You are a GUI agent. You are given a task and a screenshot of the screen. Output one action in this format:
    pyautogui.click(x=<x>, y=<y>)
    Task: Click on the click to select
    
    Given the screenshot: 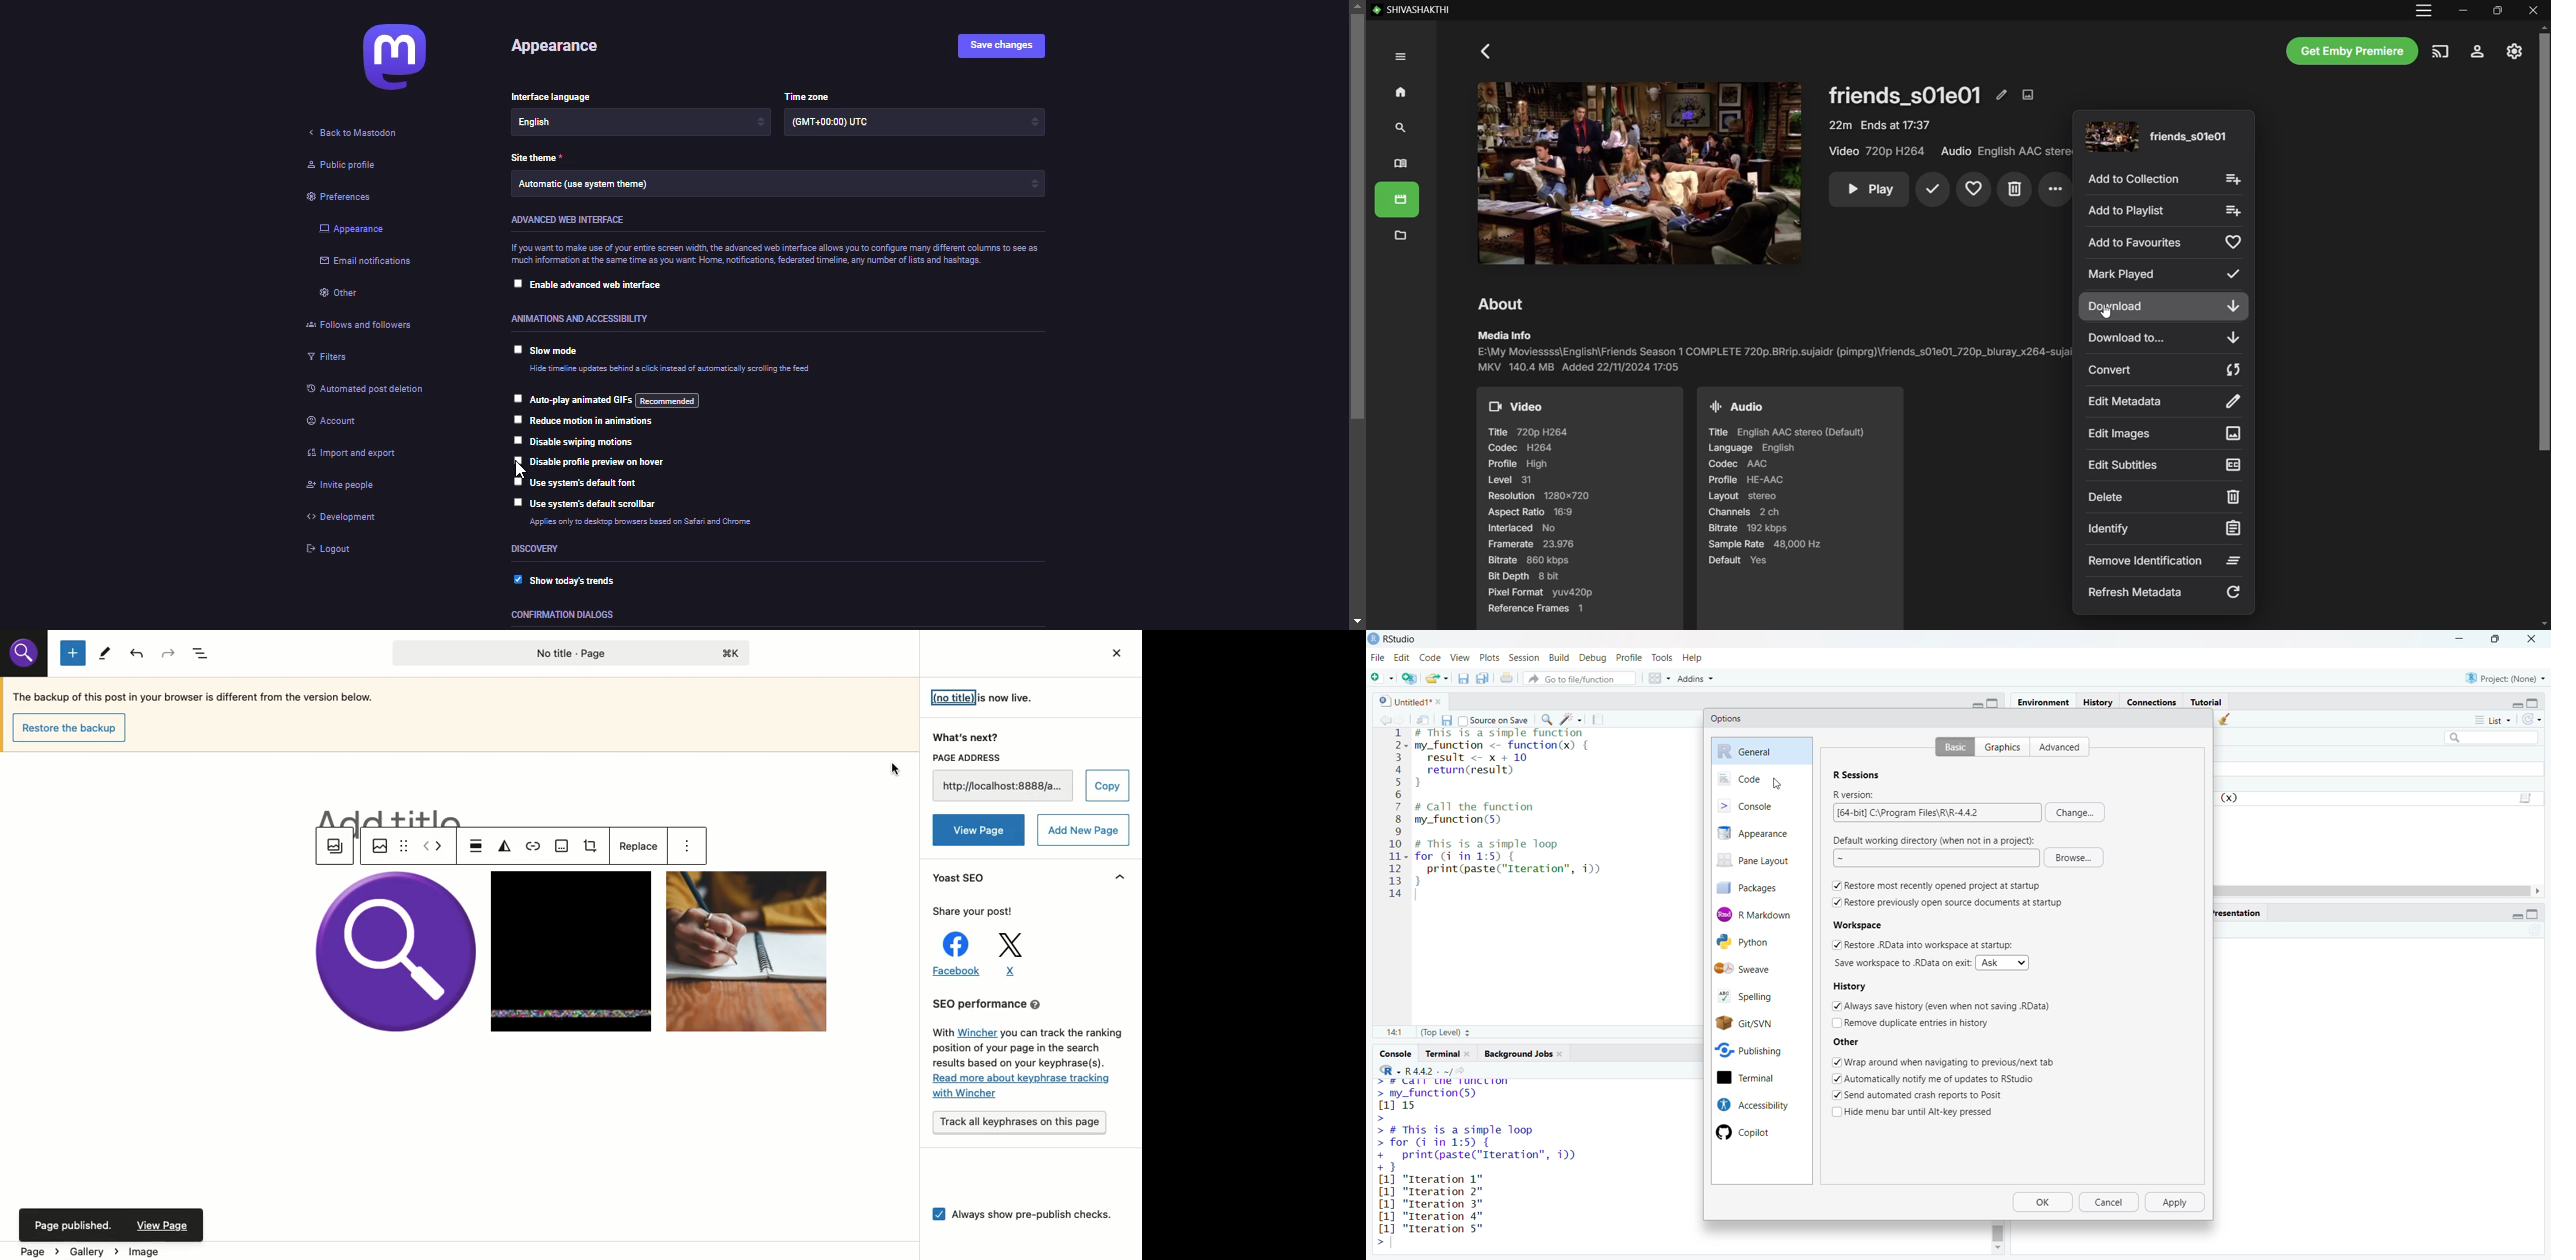 What is the action you would take?
    pyautogui.click(x=517, y=282)
    